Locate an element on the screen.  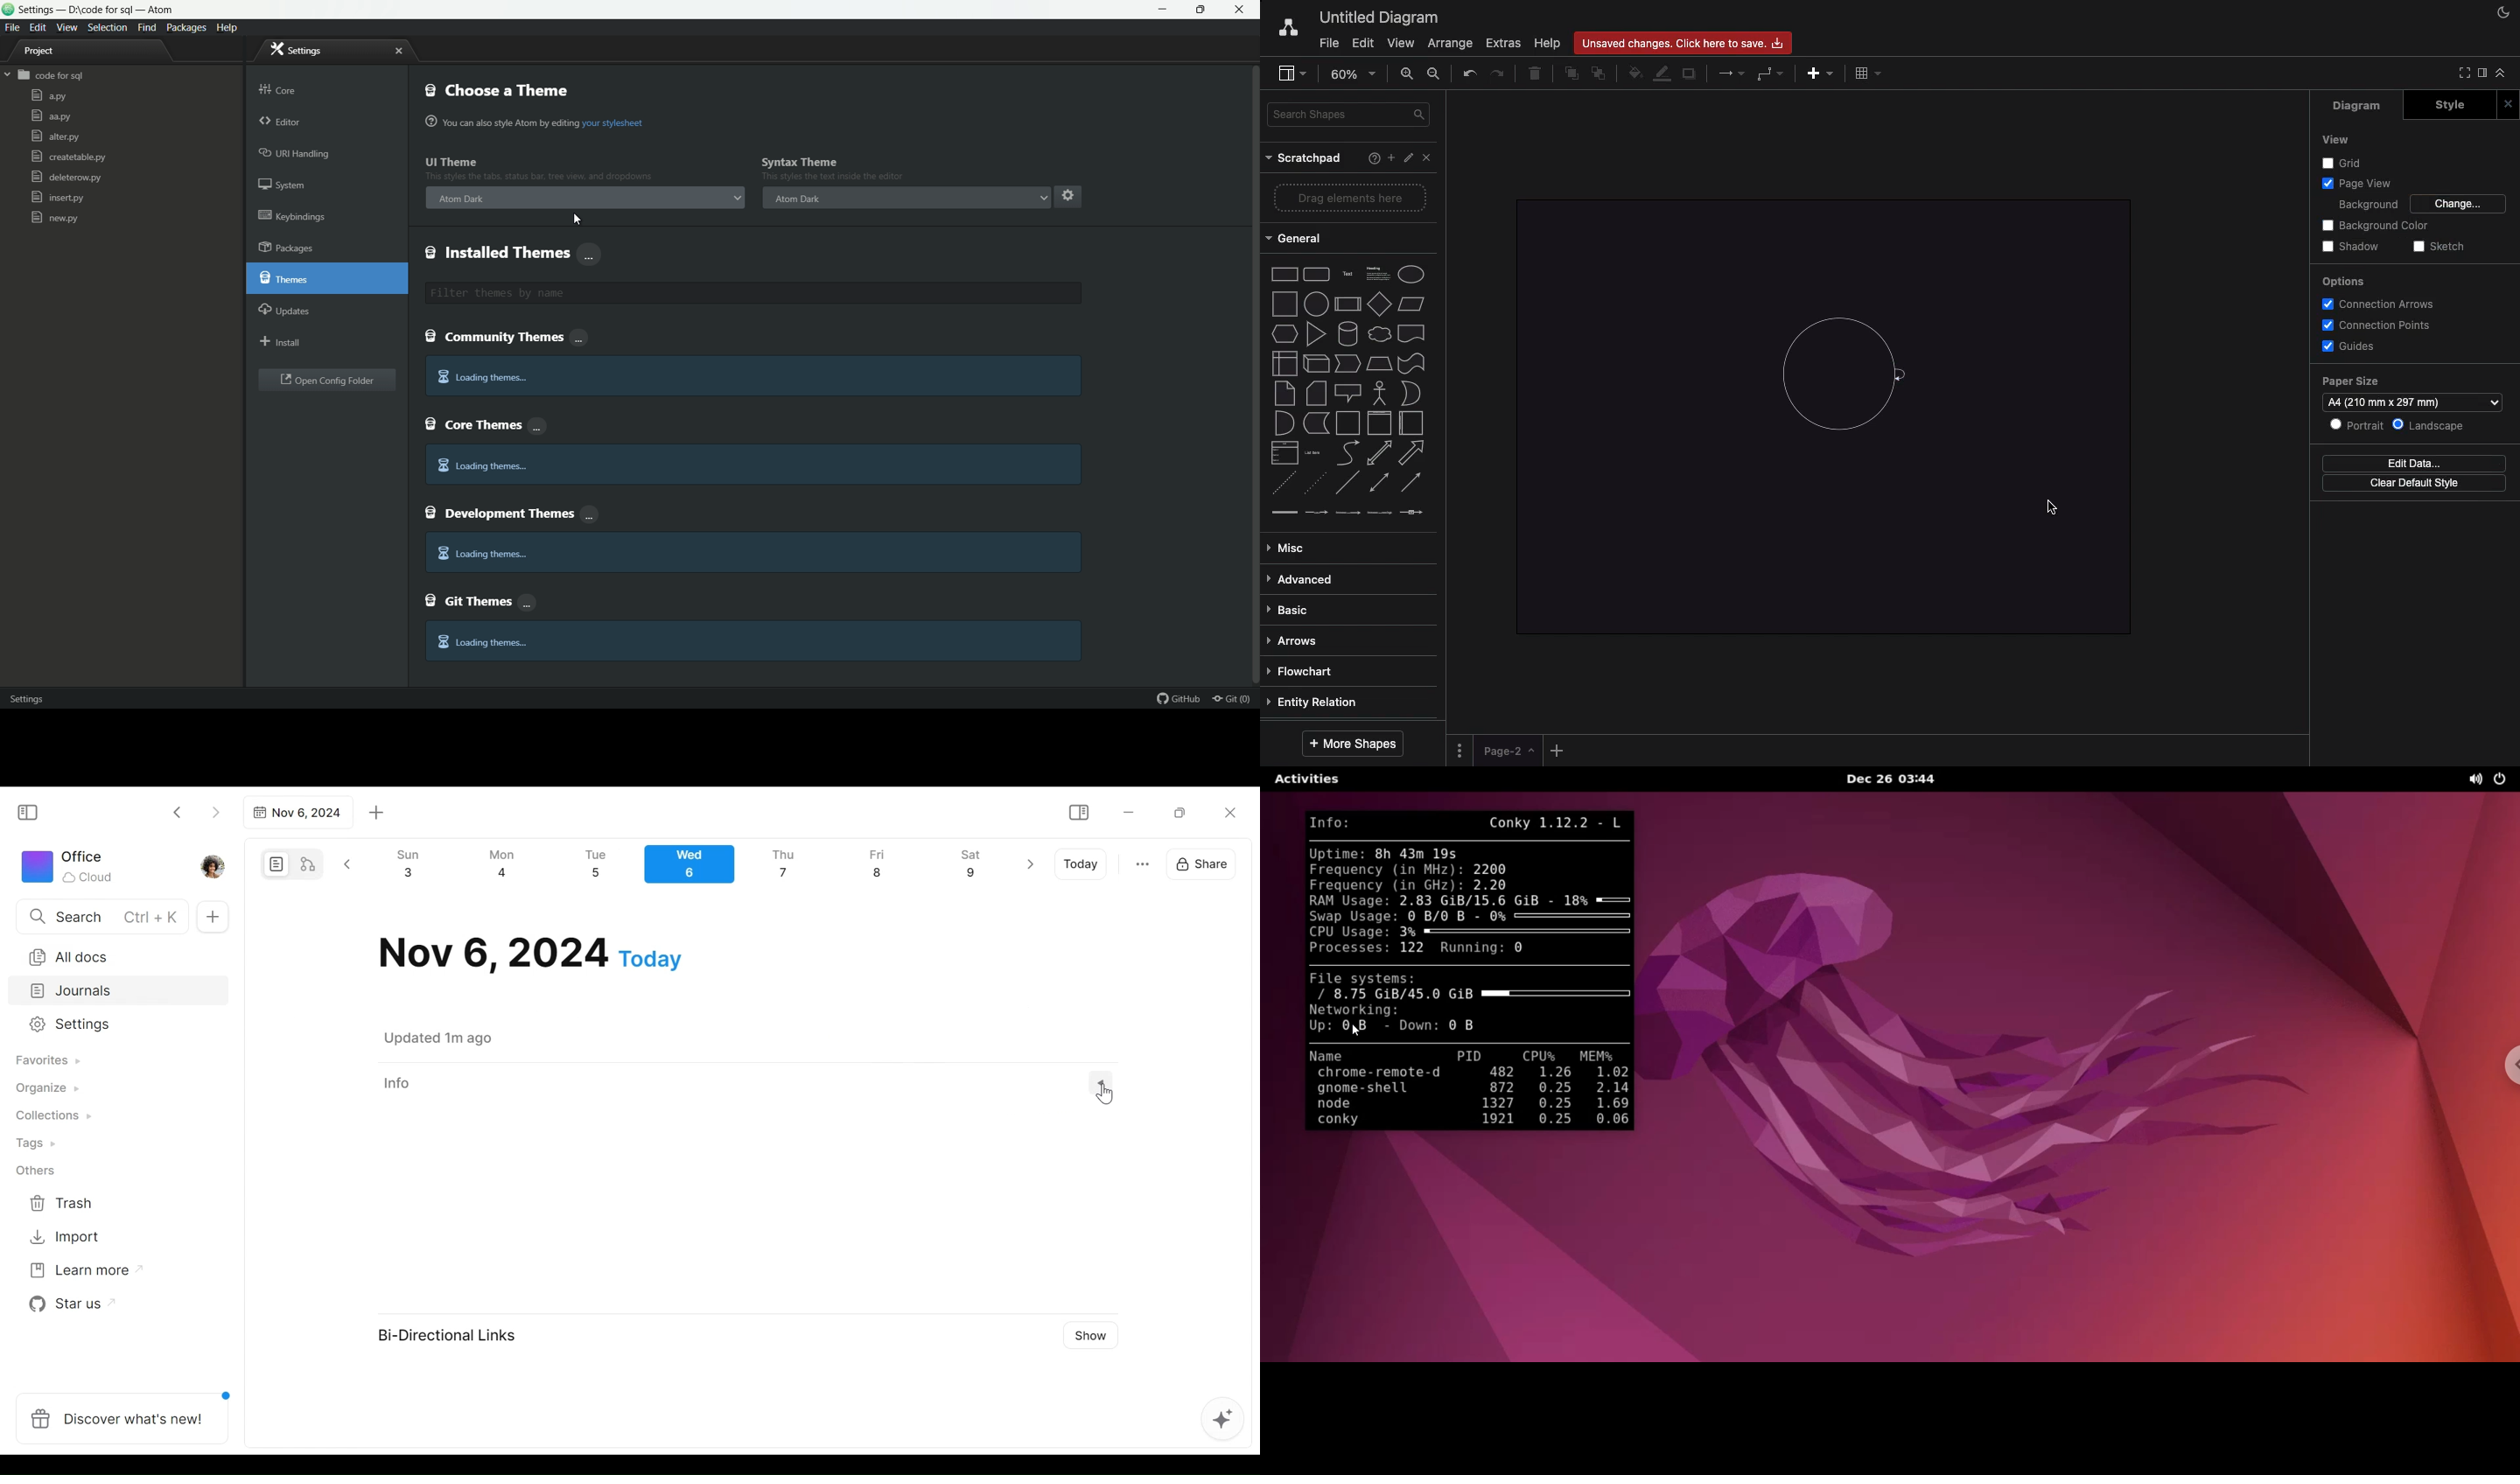
core is located at coordinates (278, 89).